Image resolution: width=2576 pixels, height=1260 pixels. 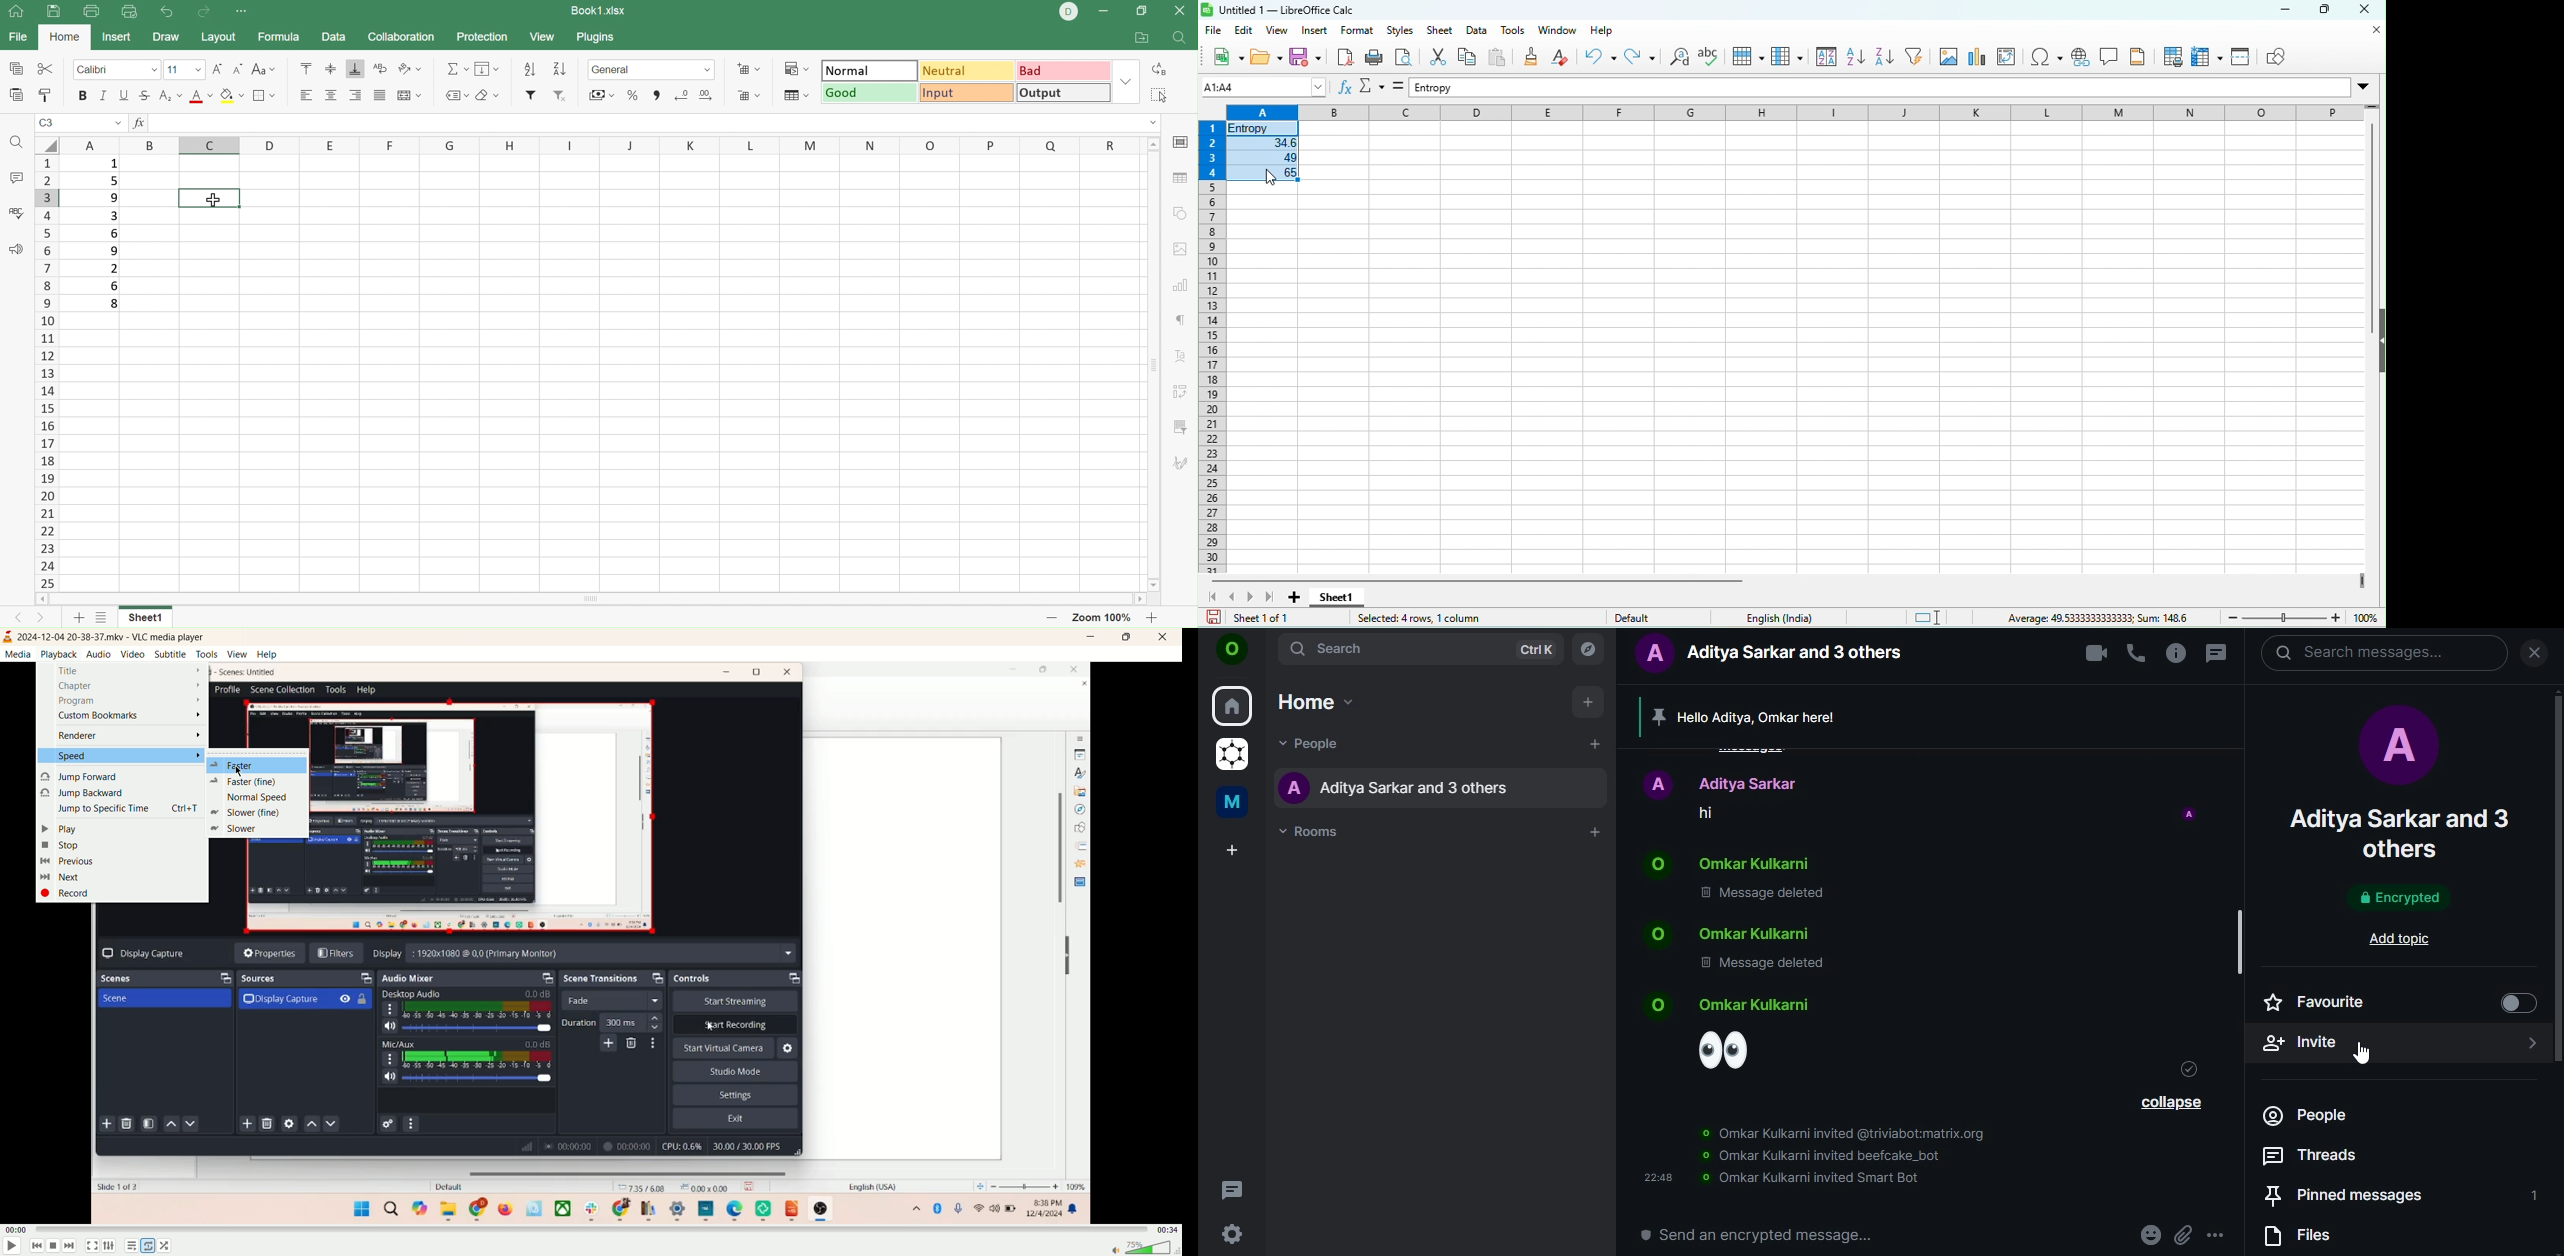 What do you see at coordinates (117, 71) in the screenshot?
I see `Font` at bounding box center [117, 71].